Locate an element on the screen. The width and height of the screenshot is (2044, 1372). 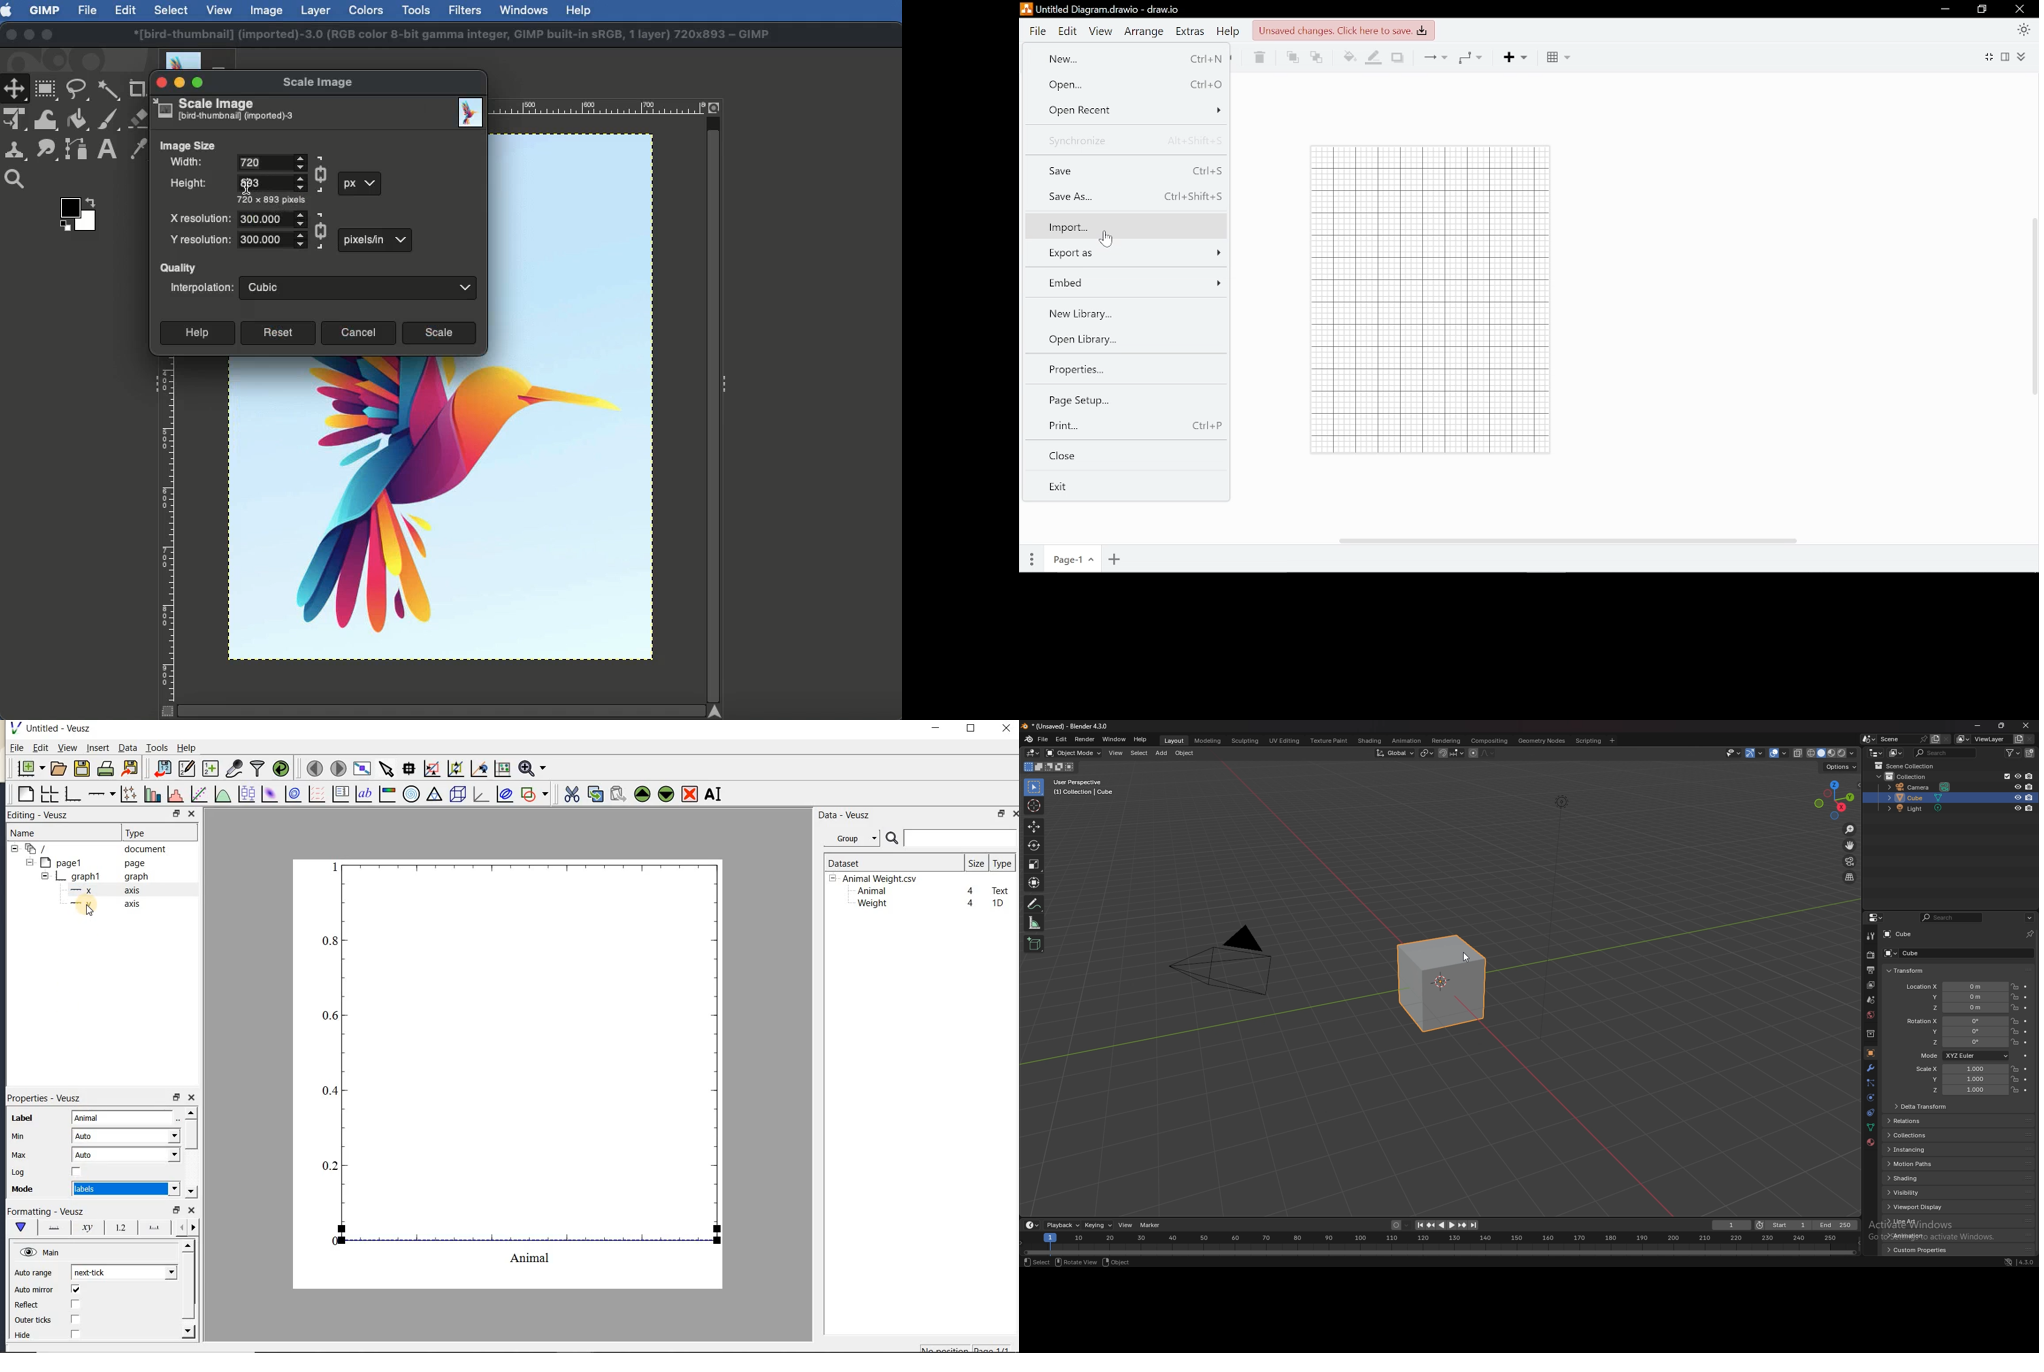
scrollbar is located at coordinates (189, 1290).